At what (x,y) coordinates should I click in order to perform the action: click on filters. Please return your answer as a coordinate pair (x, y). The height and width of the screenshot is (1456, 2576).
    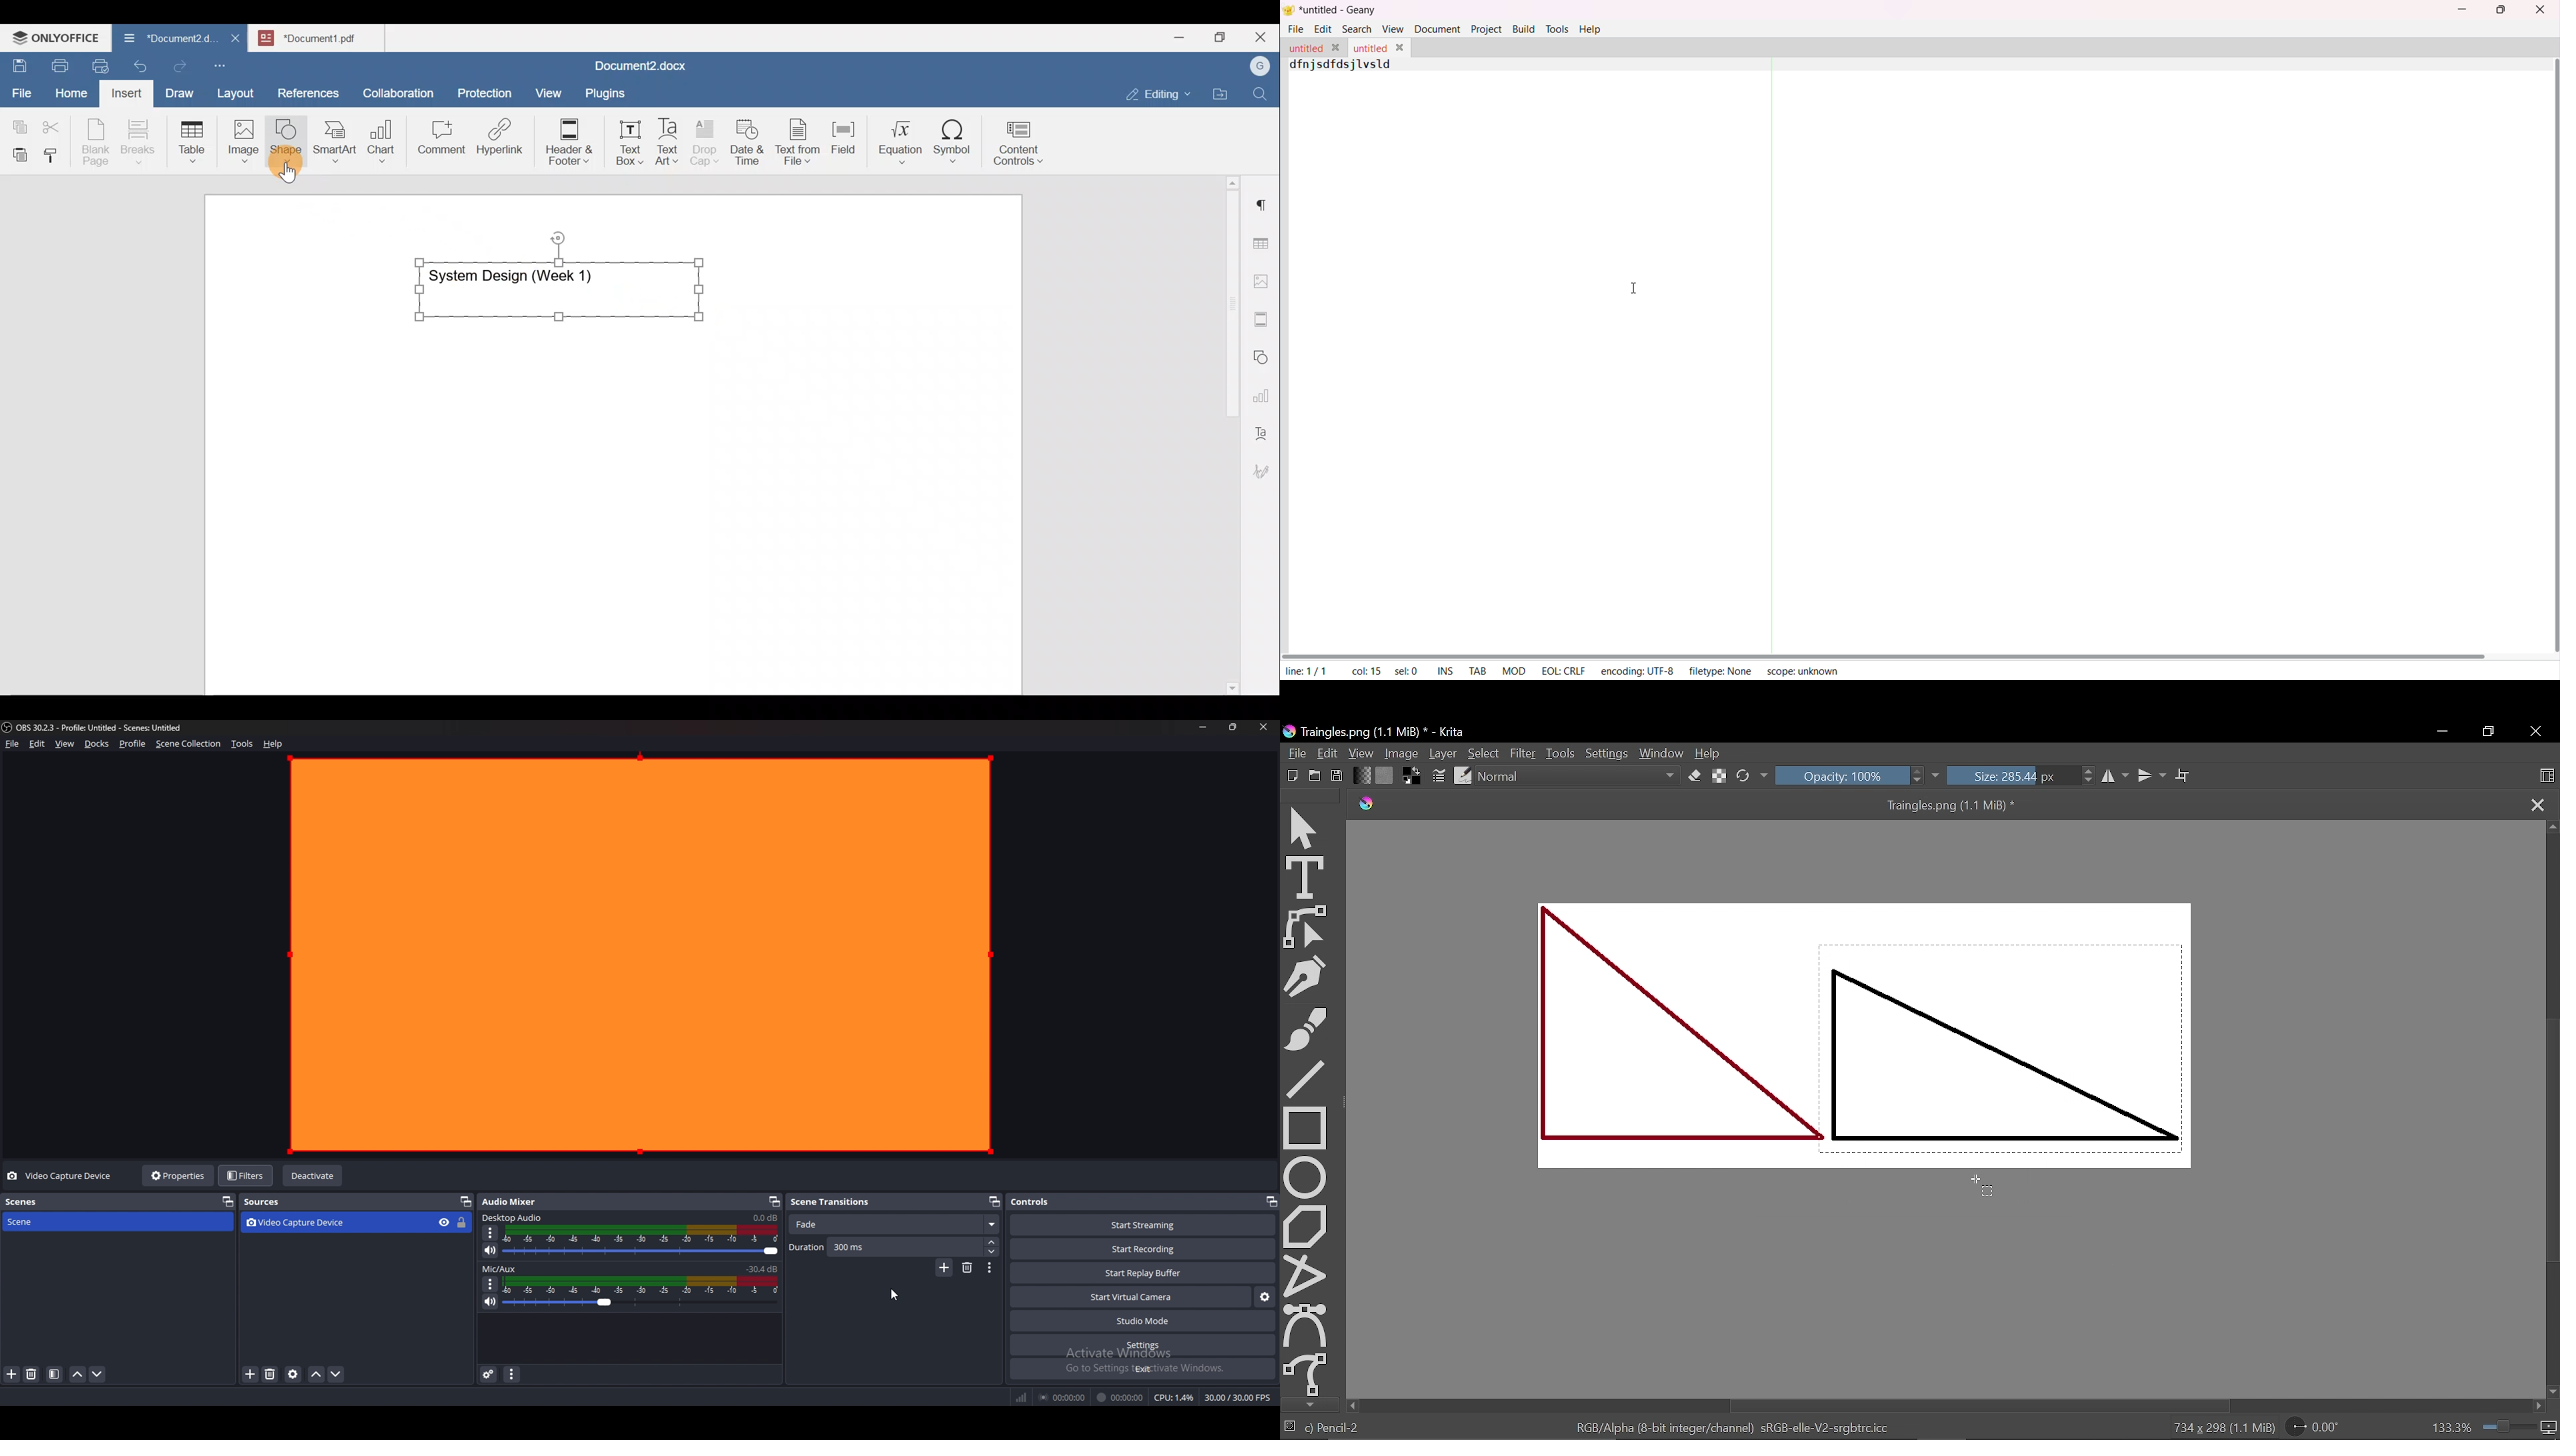
    Looking at the image, I should click on (247, 1175).